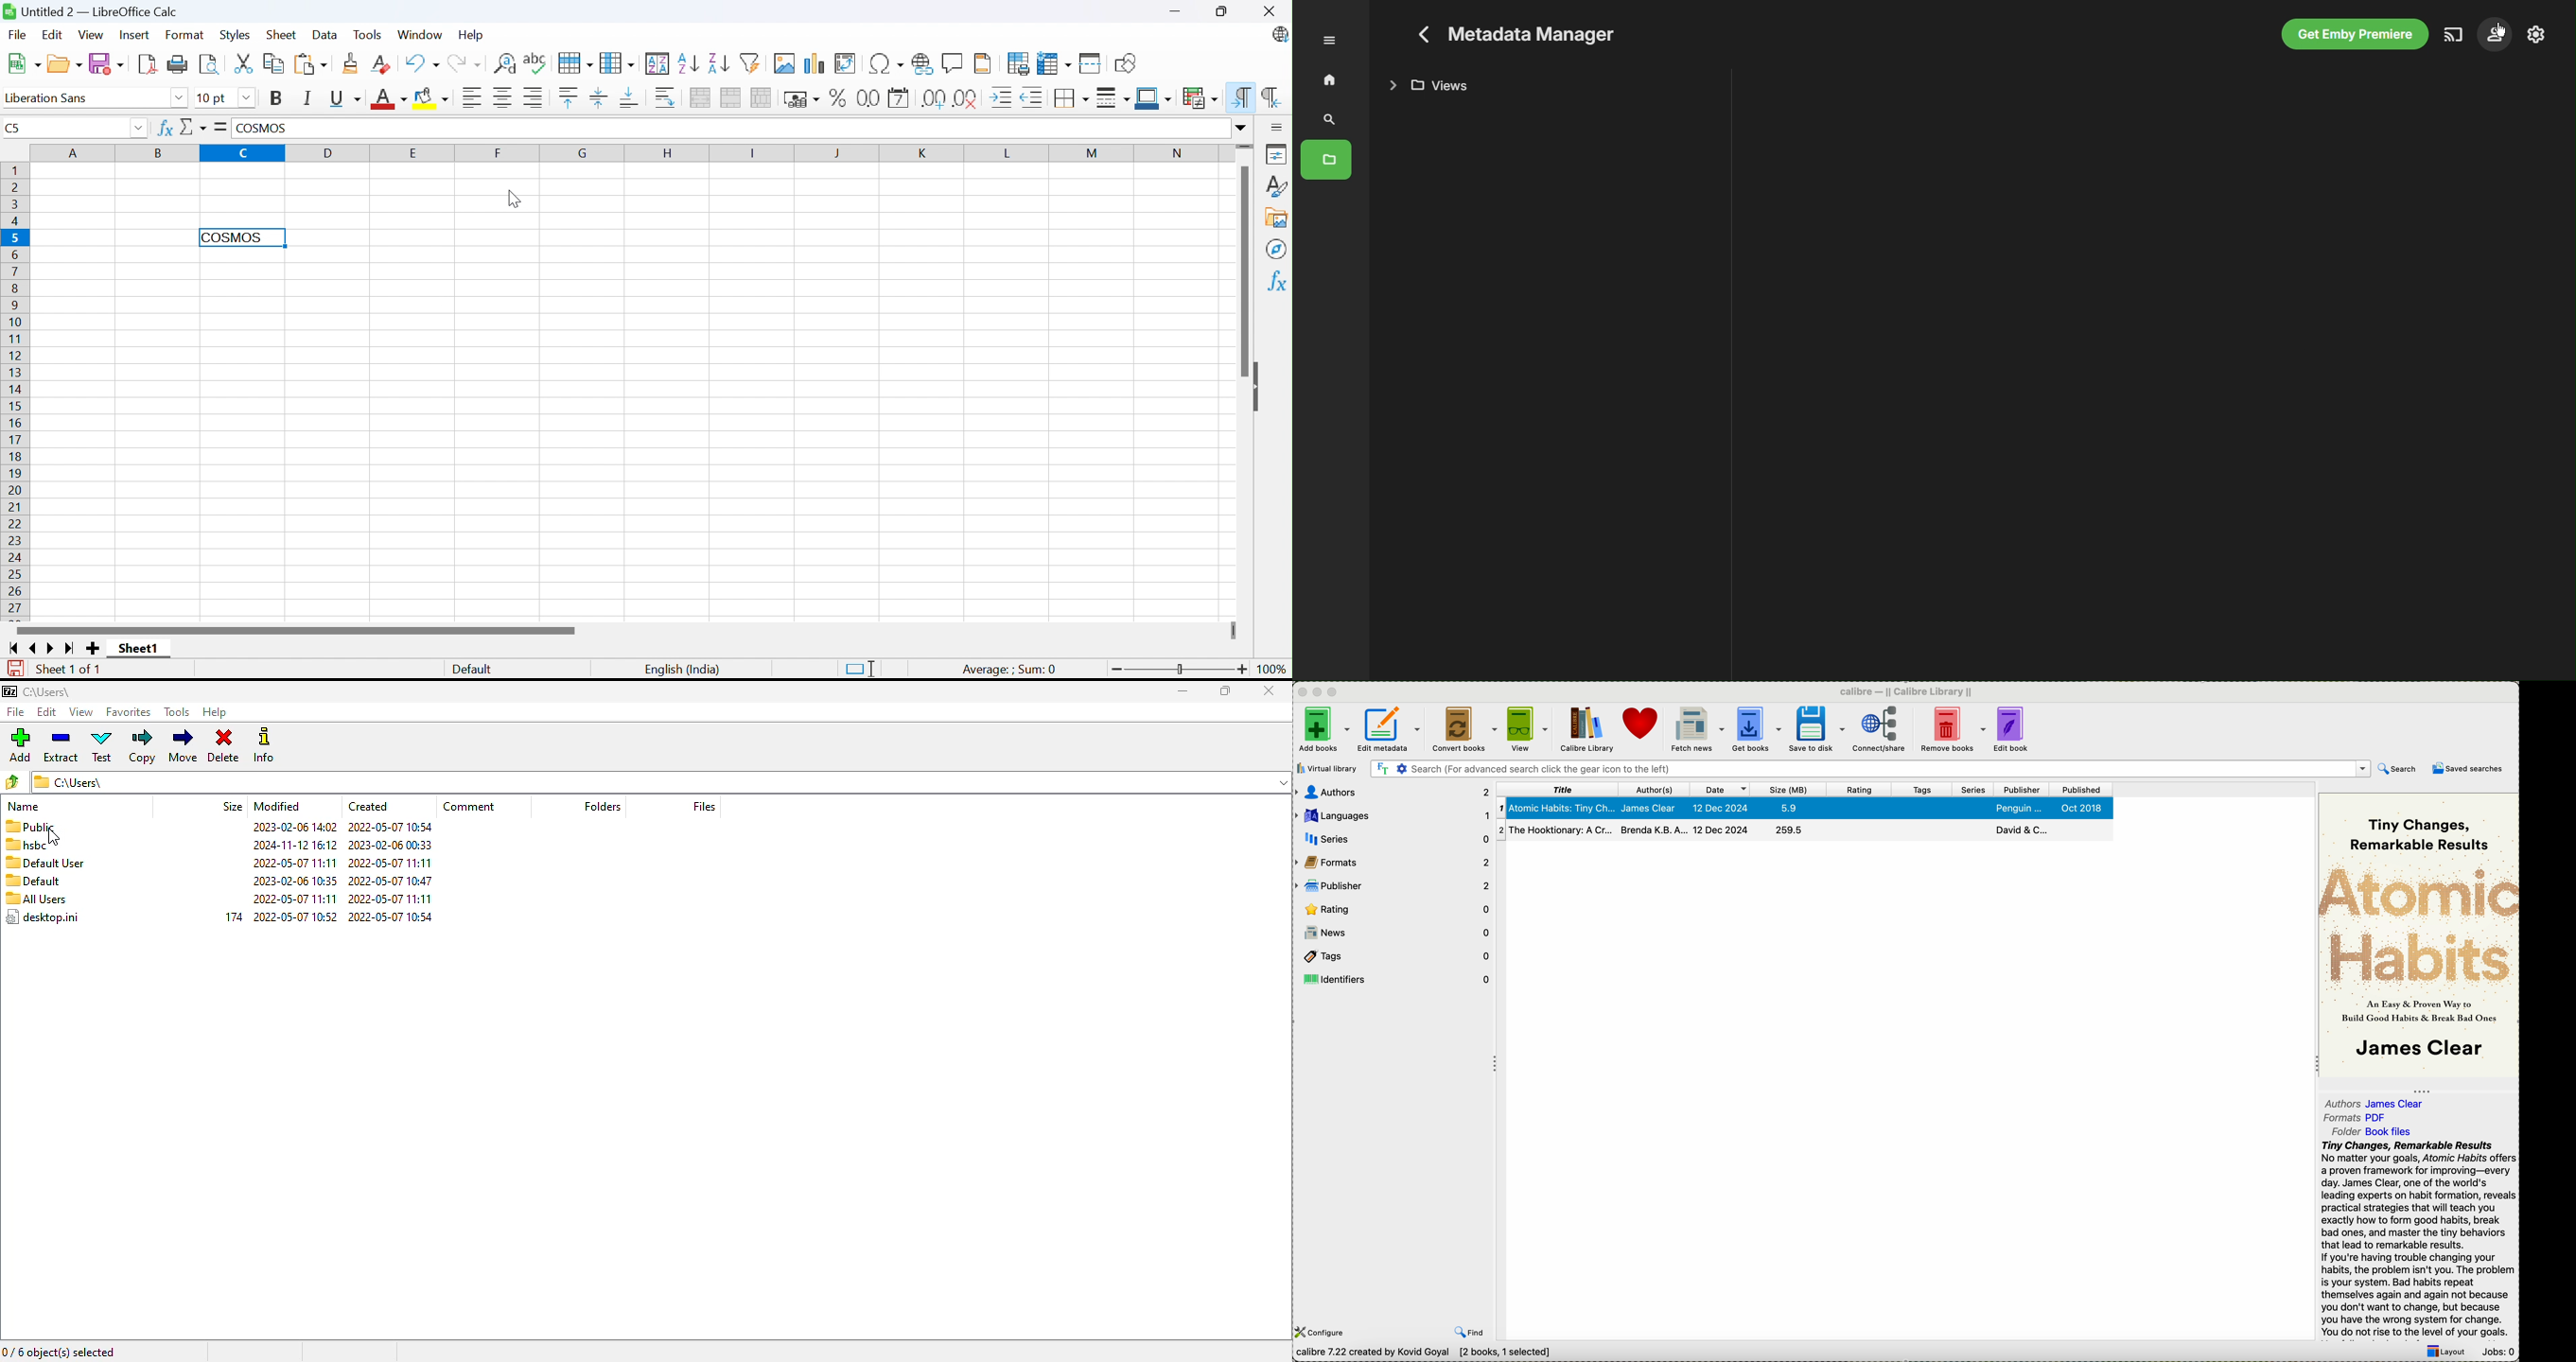 The width and height of the screenshot is (2576, 1372). What do you see at coordinates (86, 100) in the screenshot?
I see `Font name` at bounding box center [86, 100].